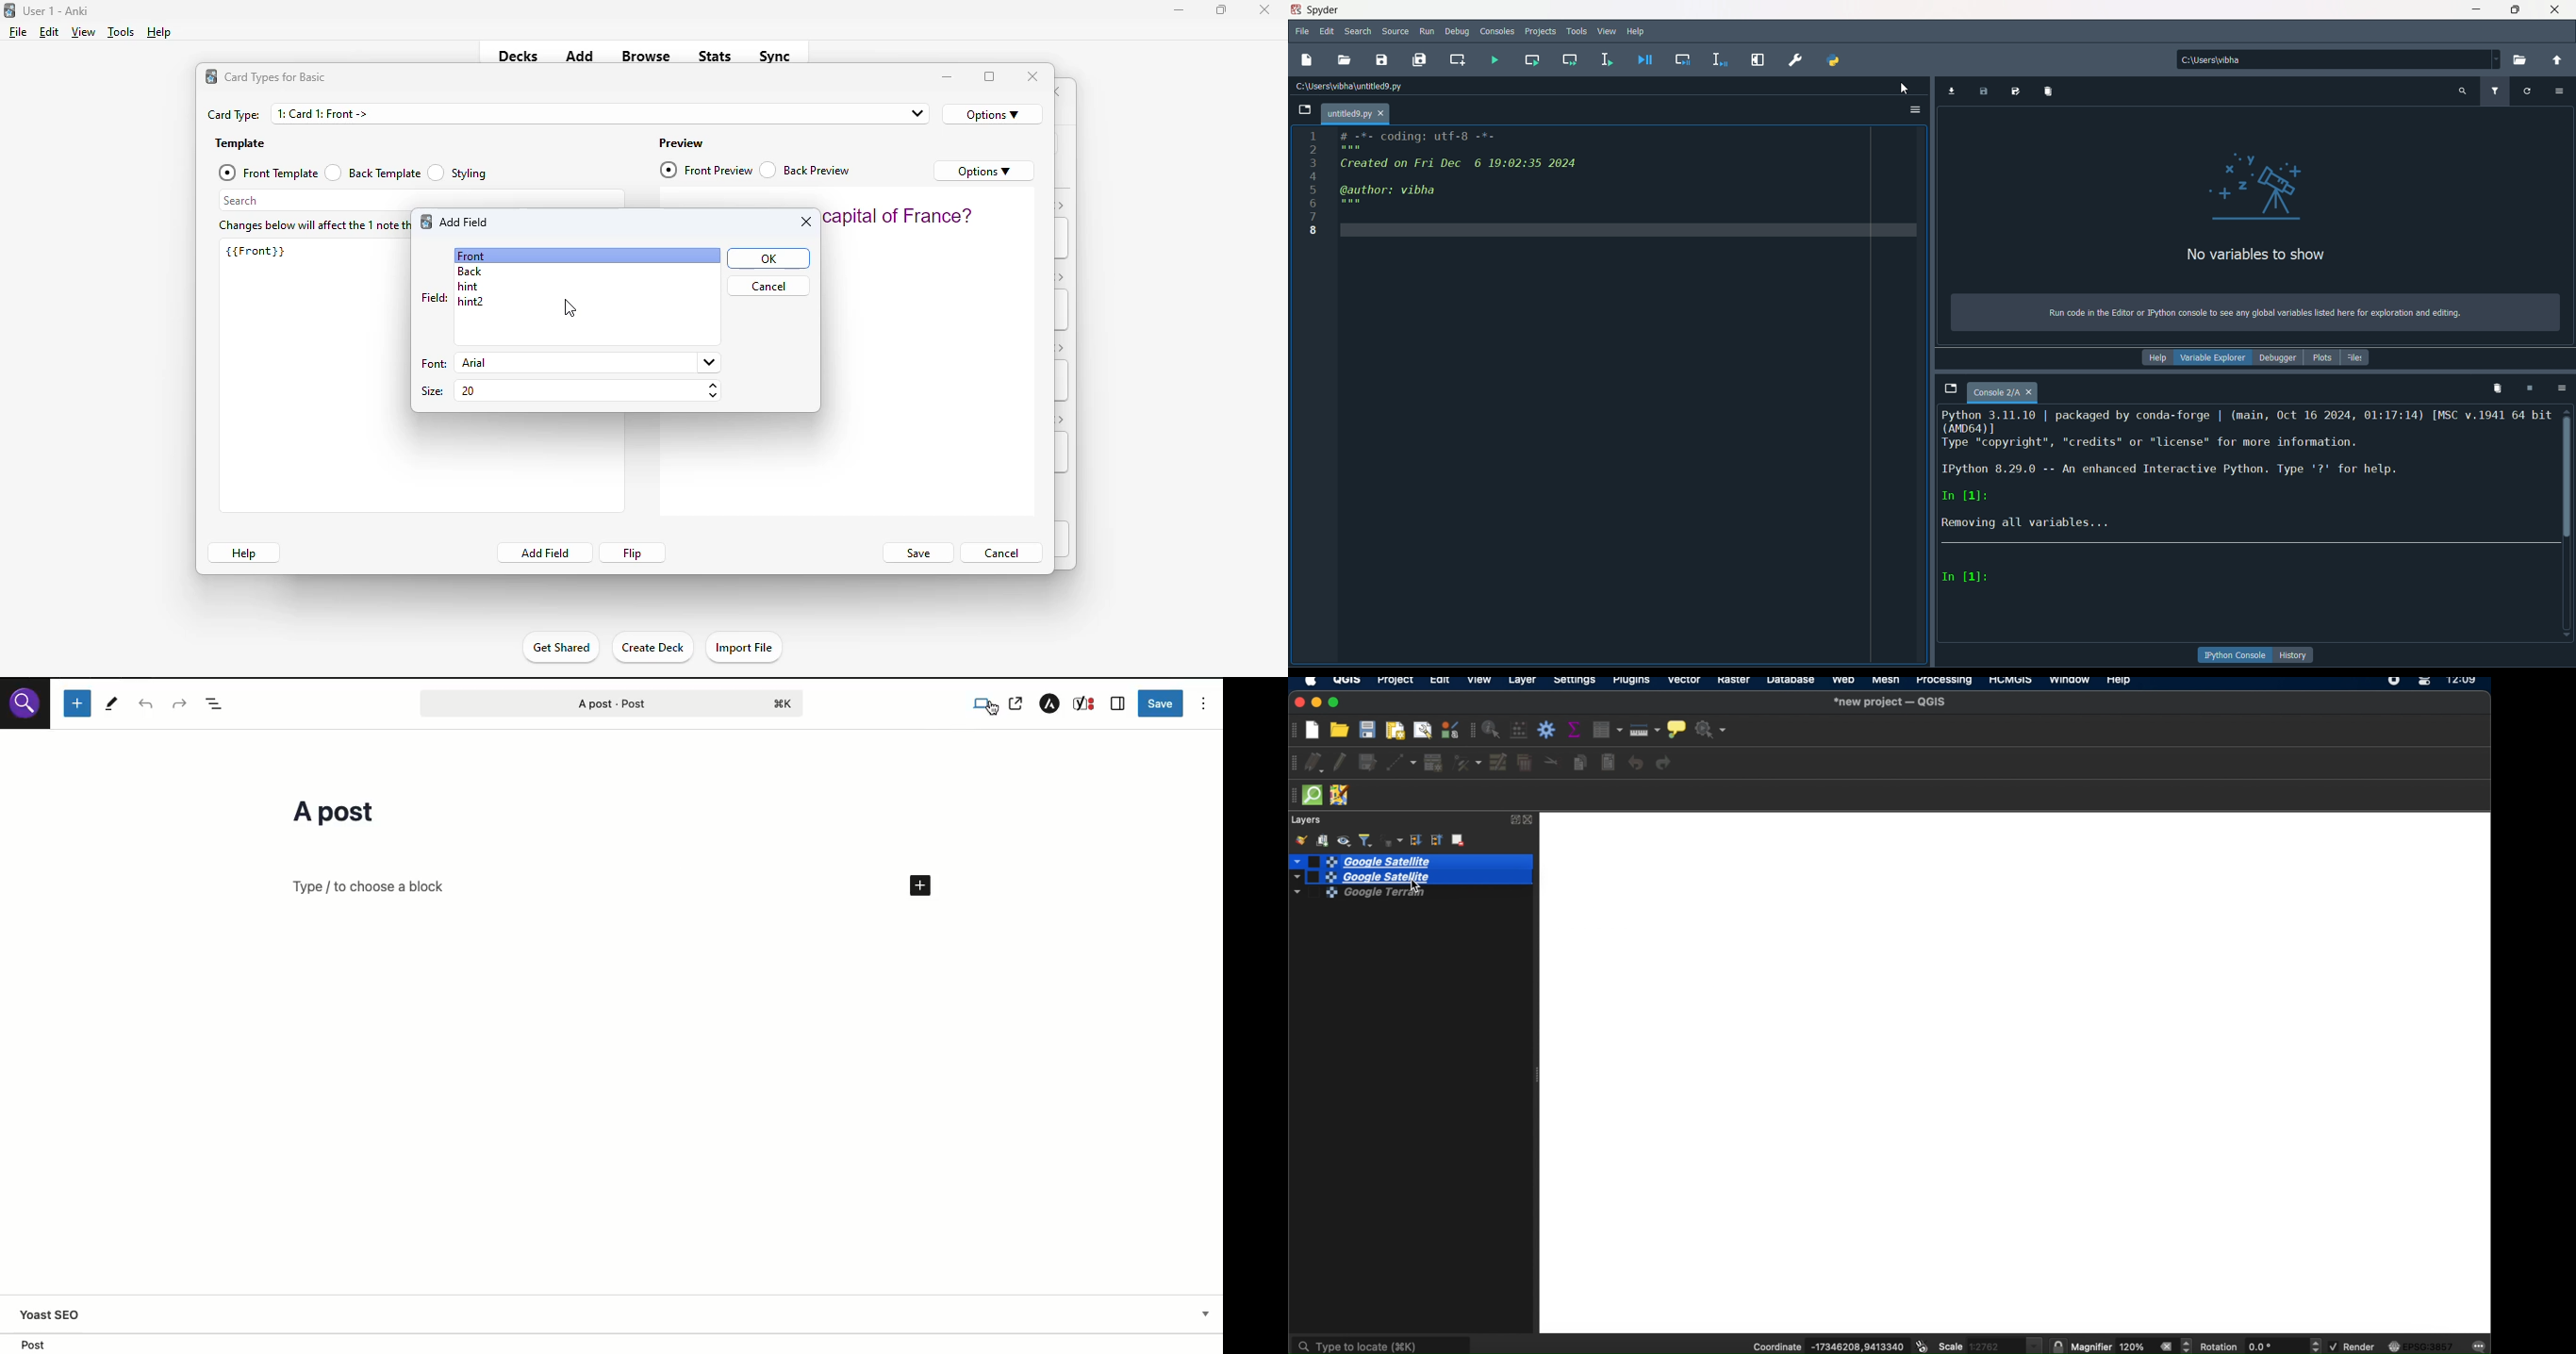 The image size is (2576, 1372). What do you see at coordinates (83, 31) in the screenshot?
I see `view` at bounding box center [83, 31].